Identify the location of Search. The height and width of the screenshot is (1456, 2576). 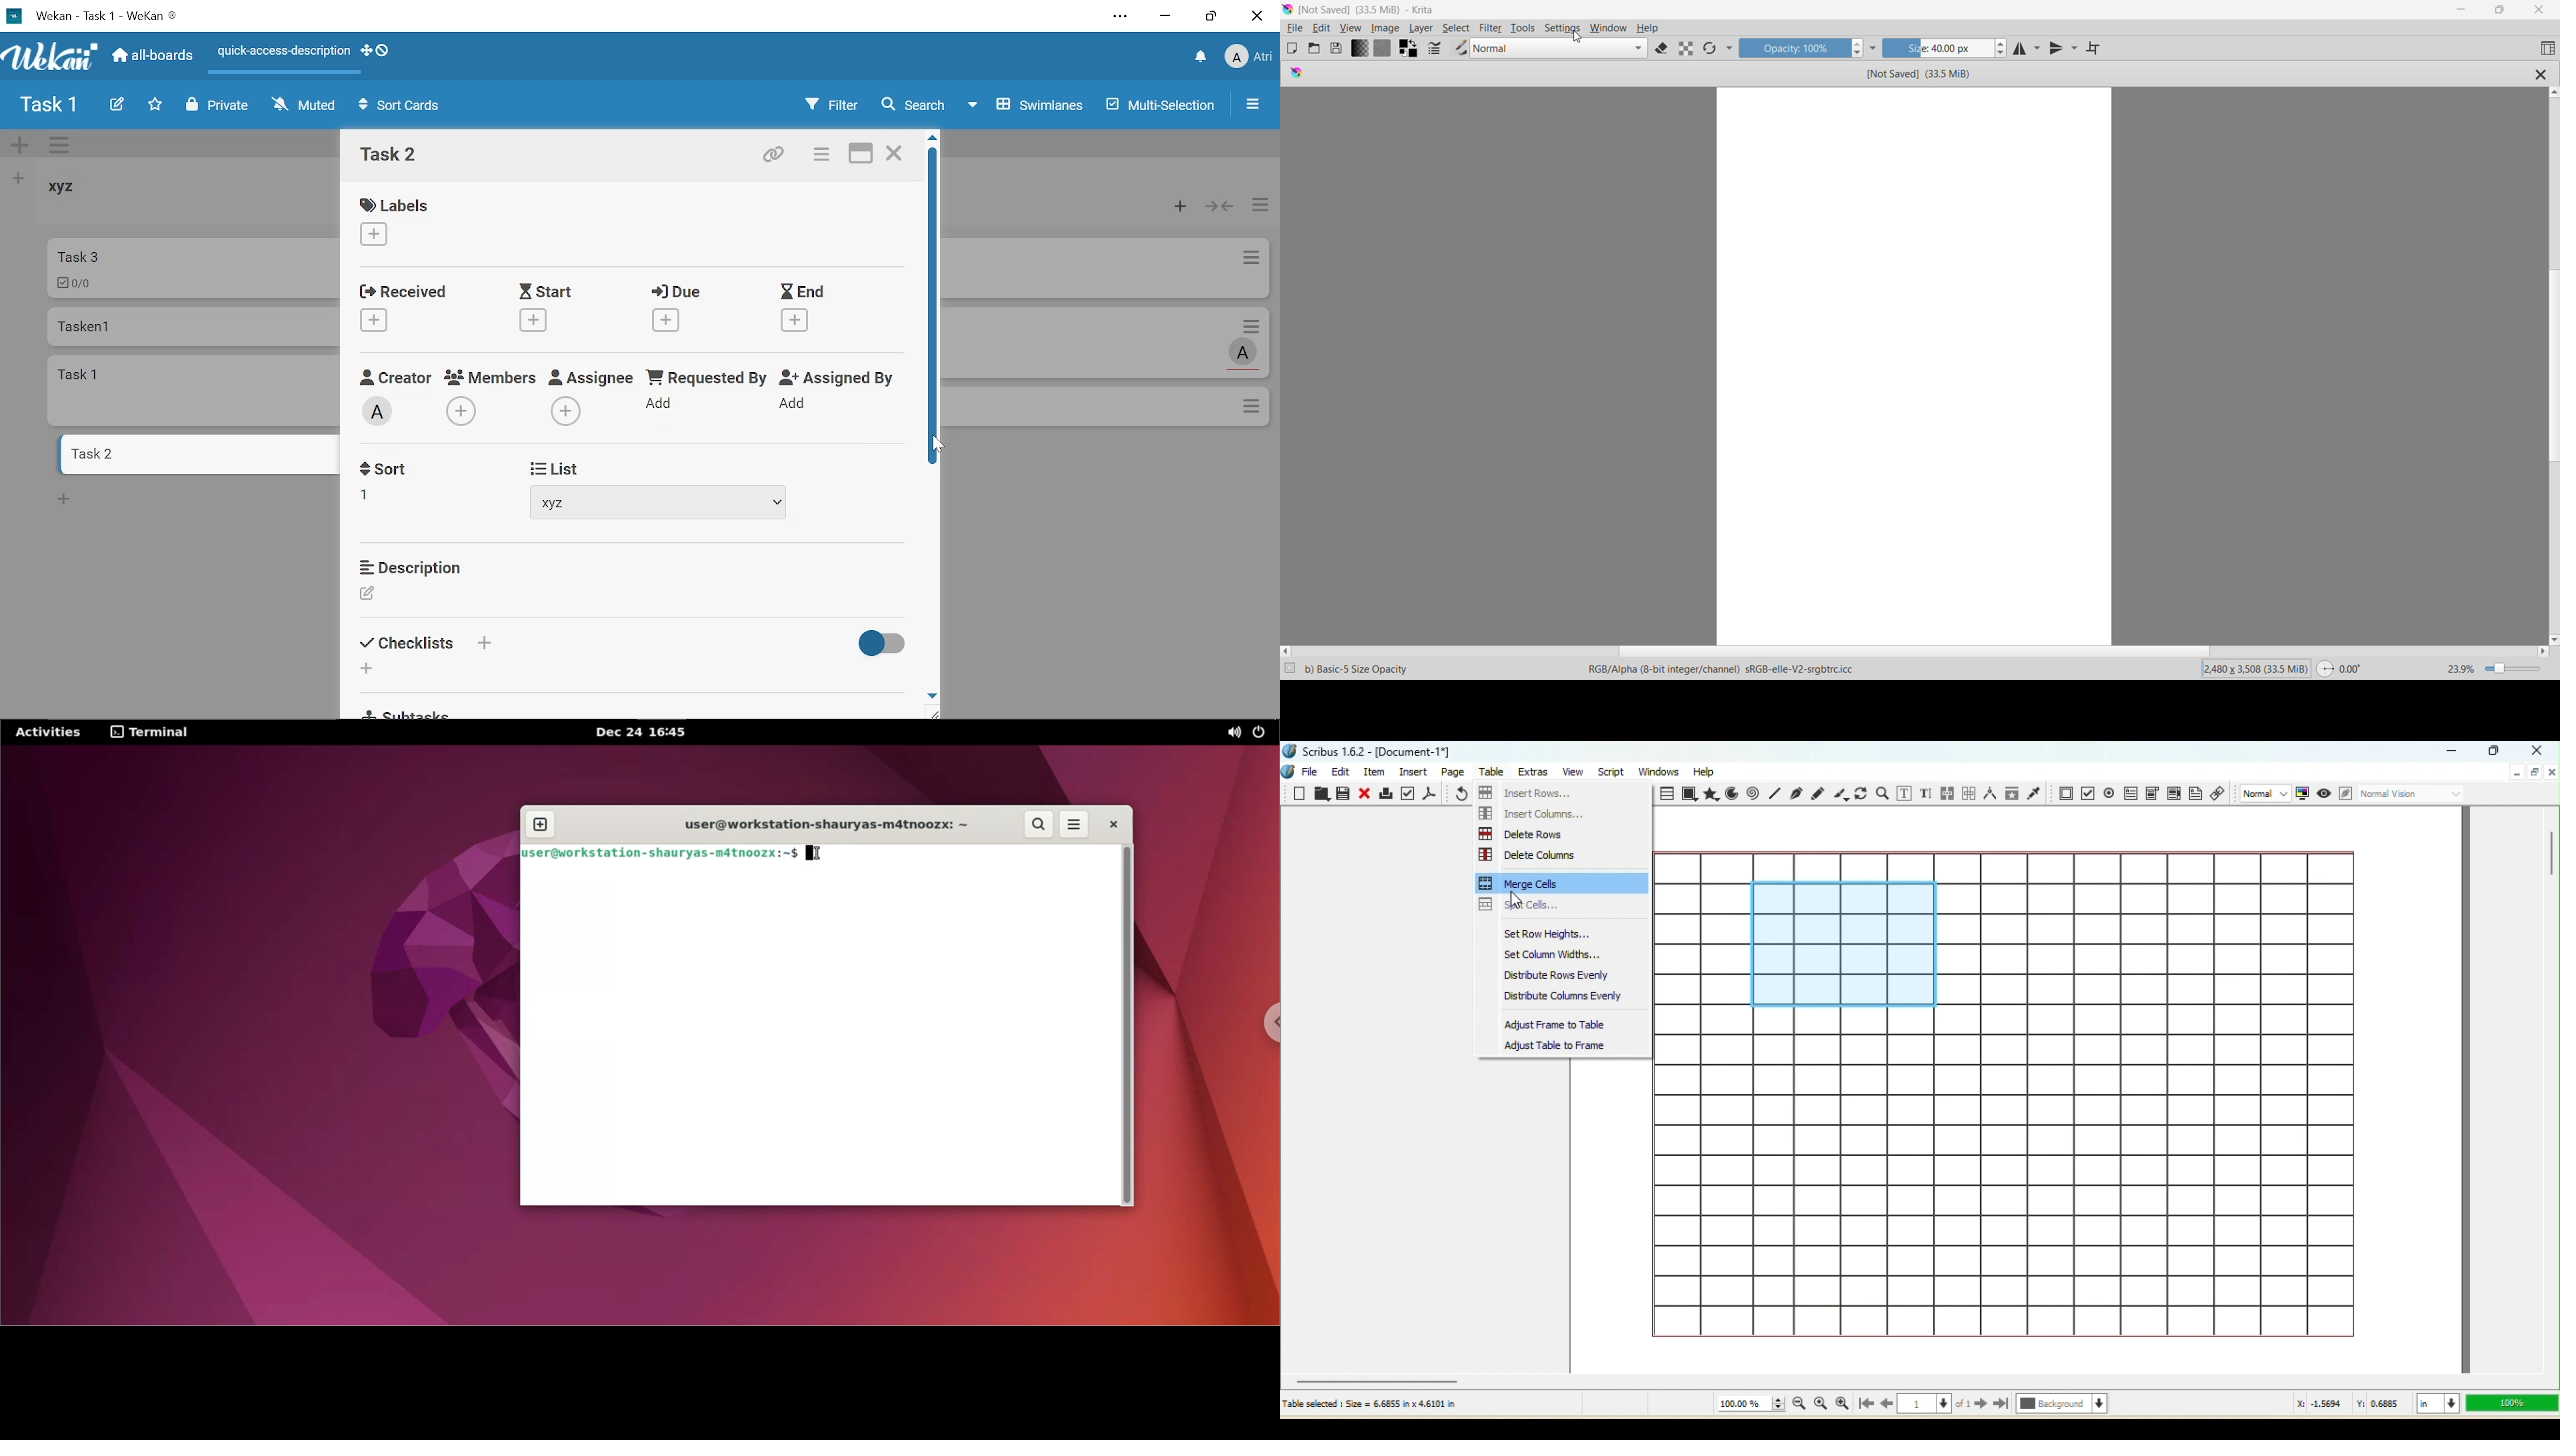
(912, 105).